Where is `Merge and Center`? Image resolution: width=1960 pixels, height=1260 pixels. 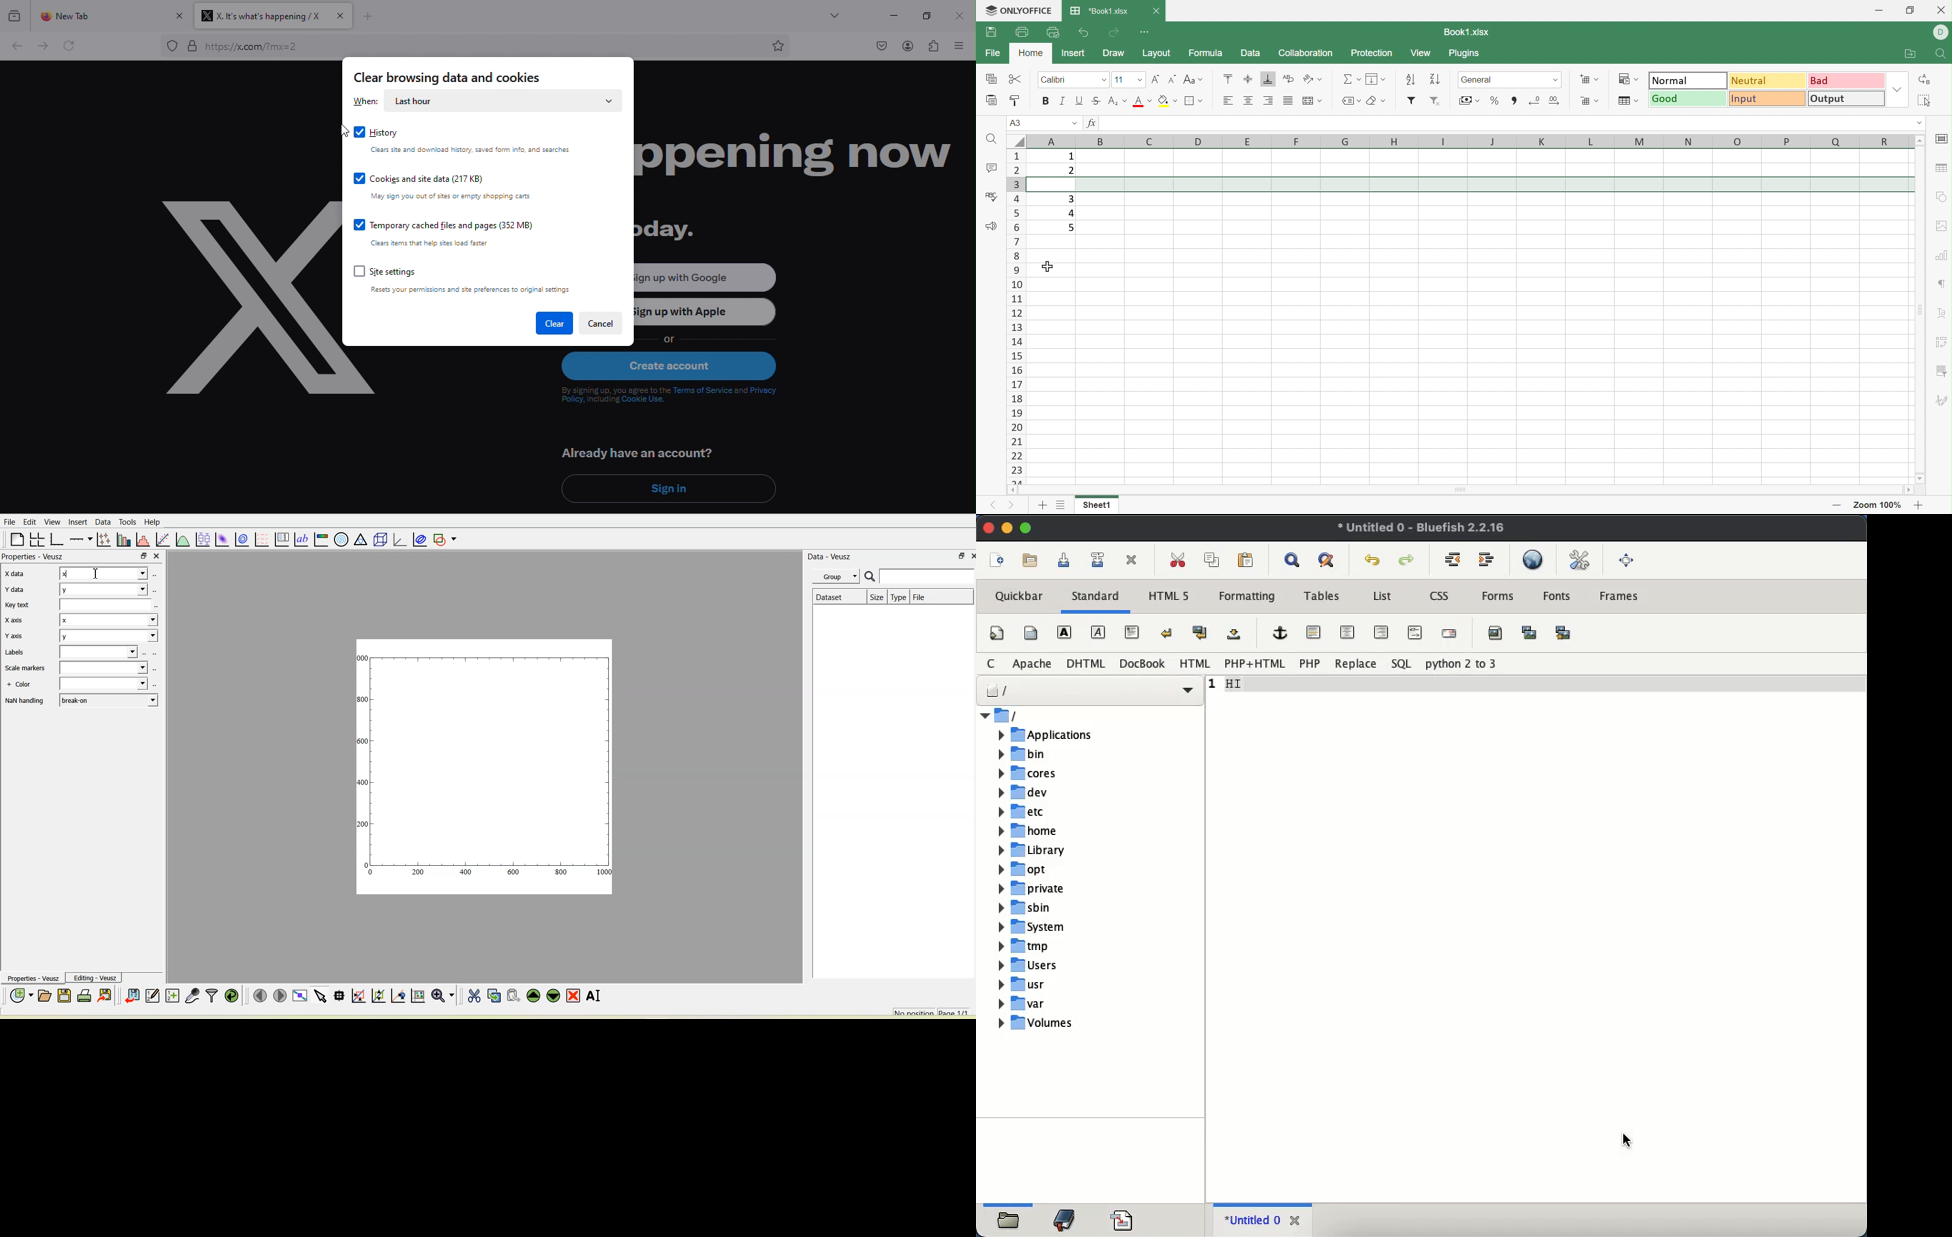 Merge and Center is located at coordinates (1307, 102).